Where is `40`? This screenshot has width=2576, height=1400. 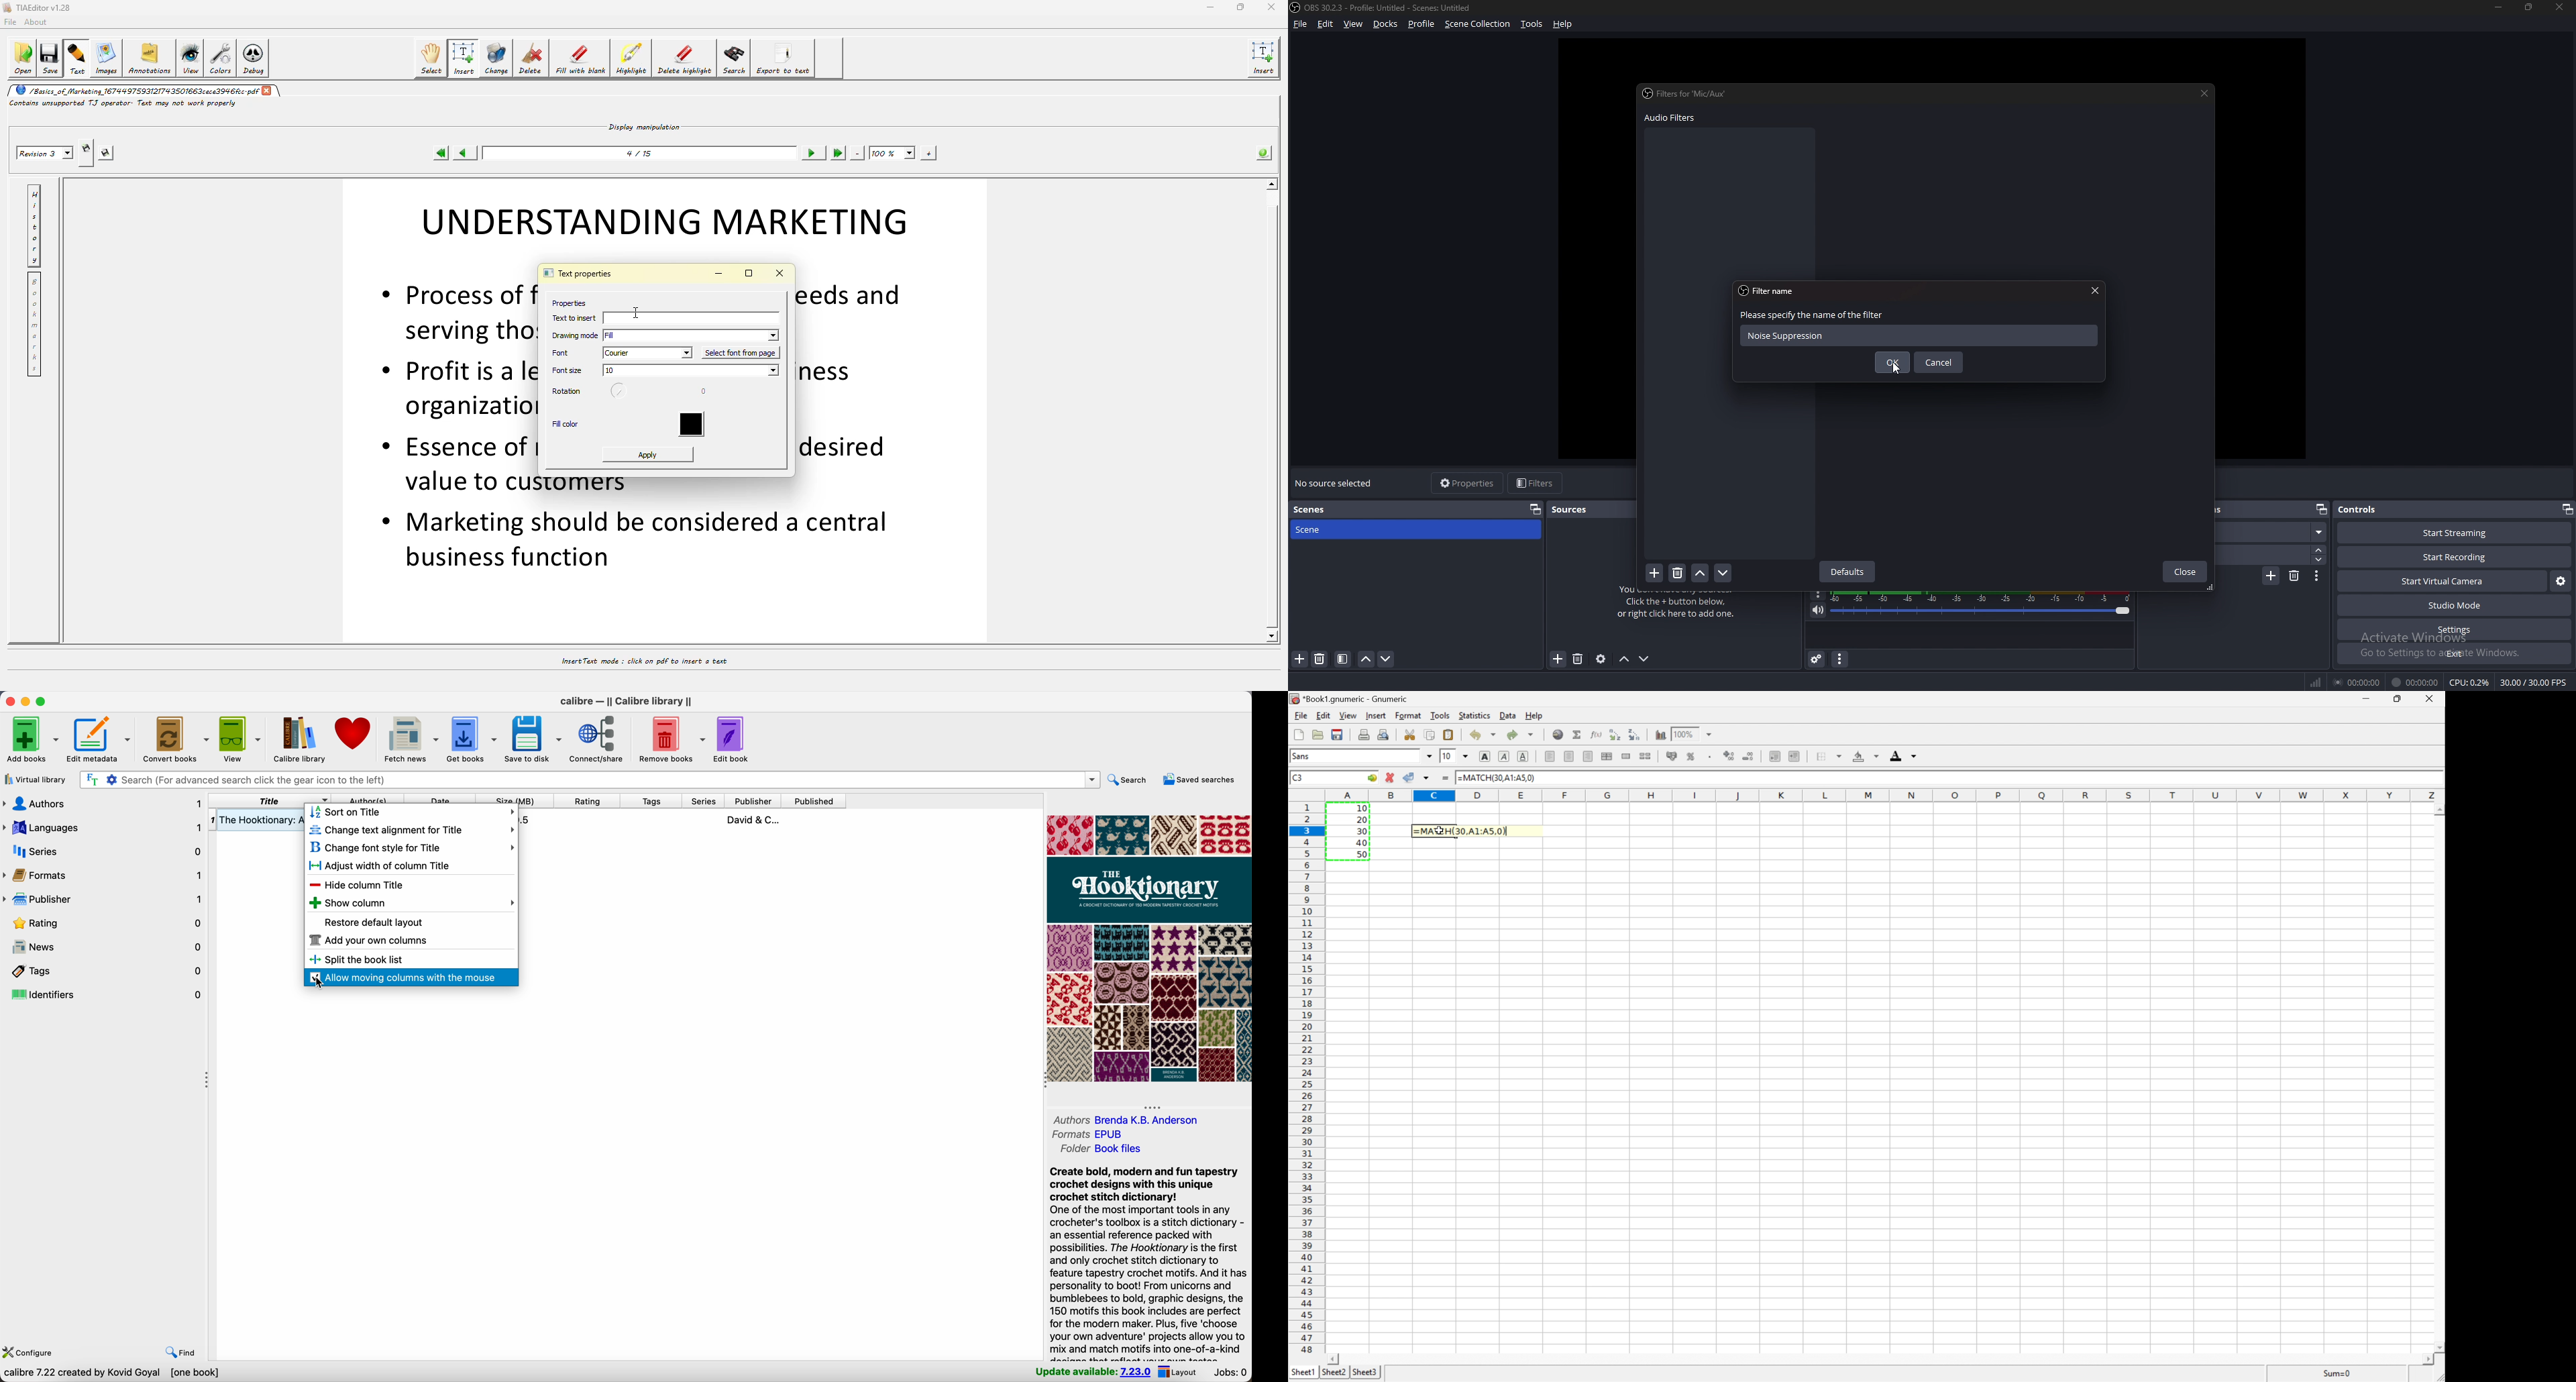
40 is located at coordinates (1361, 842).